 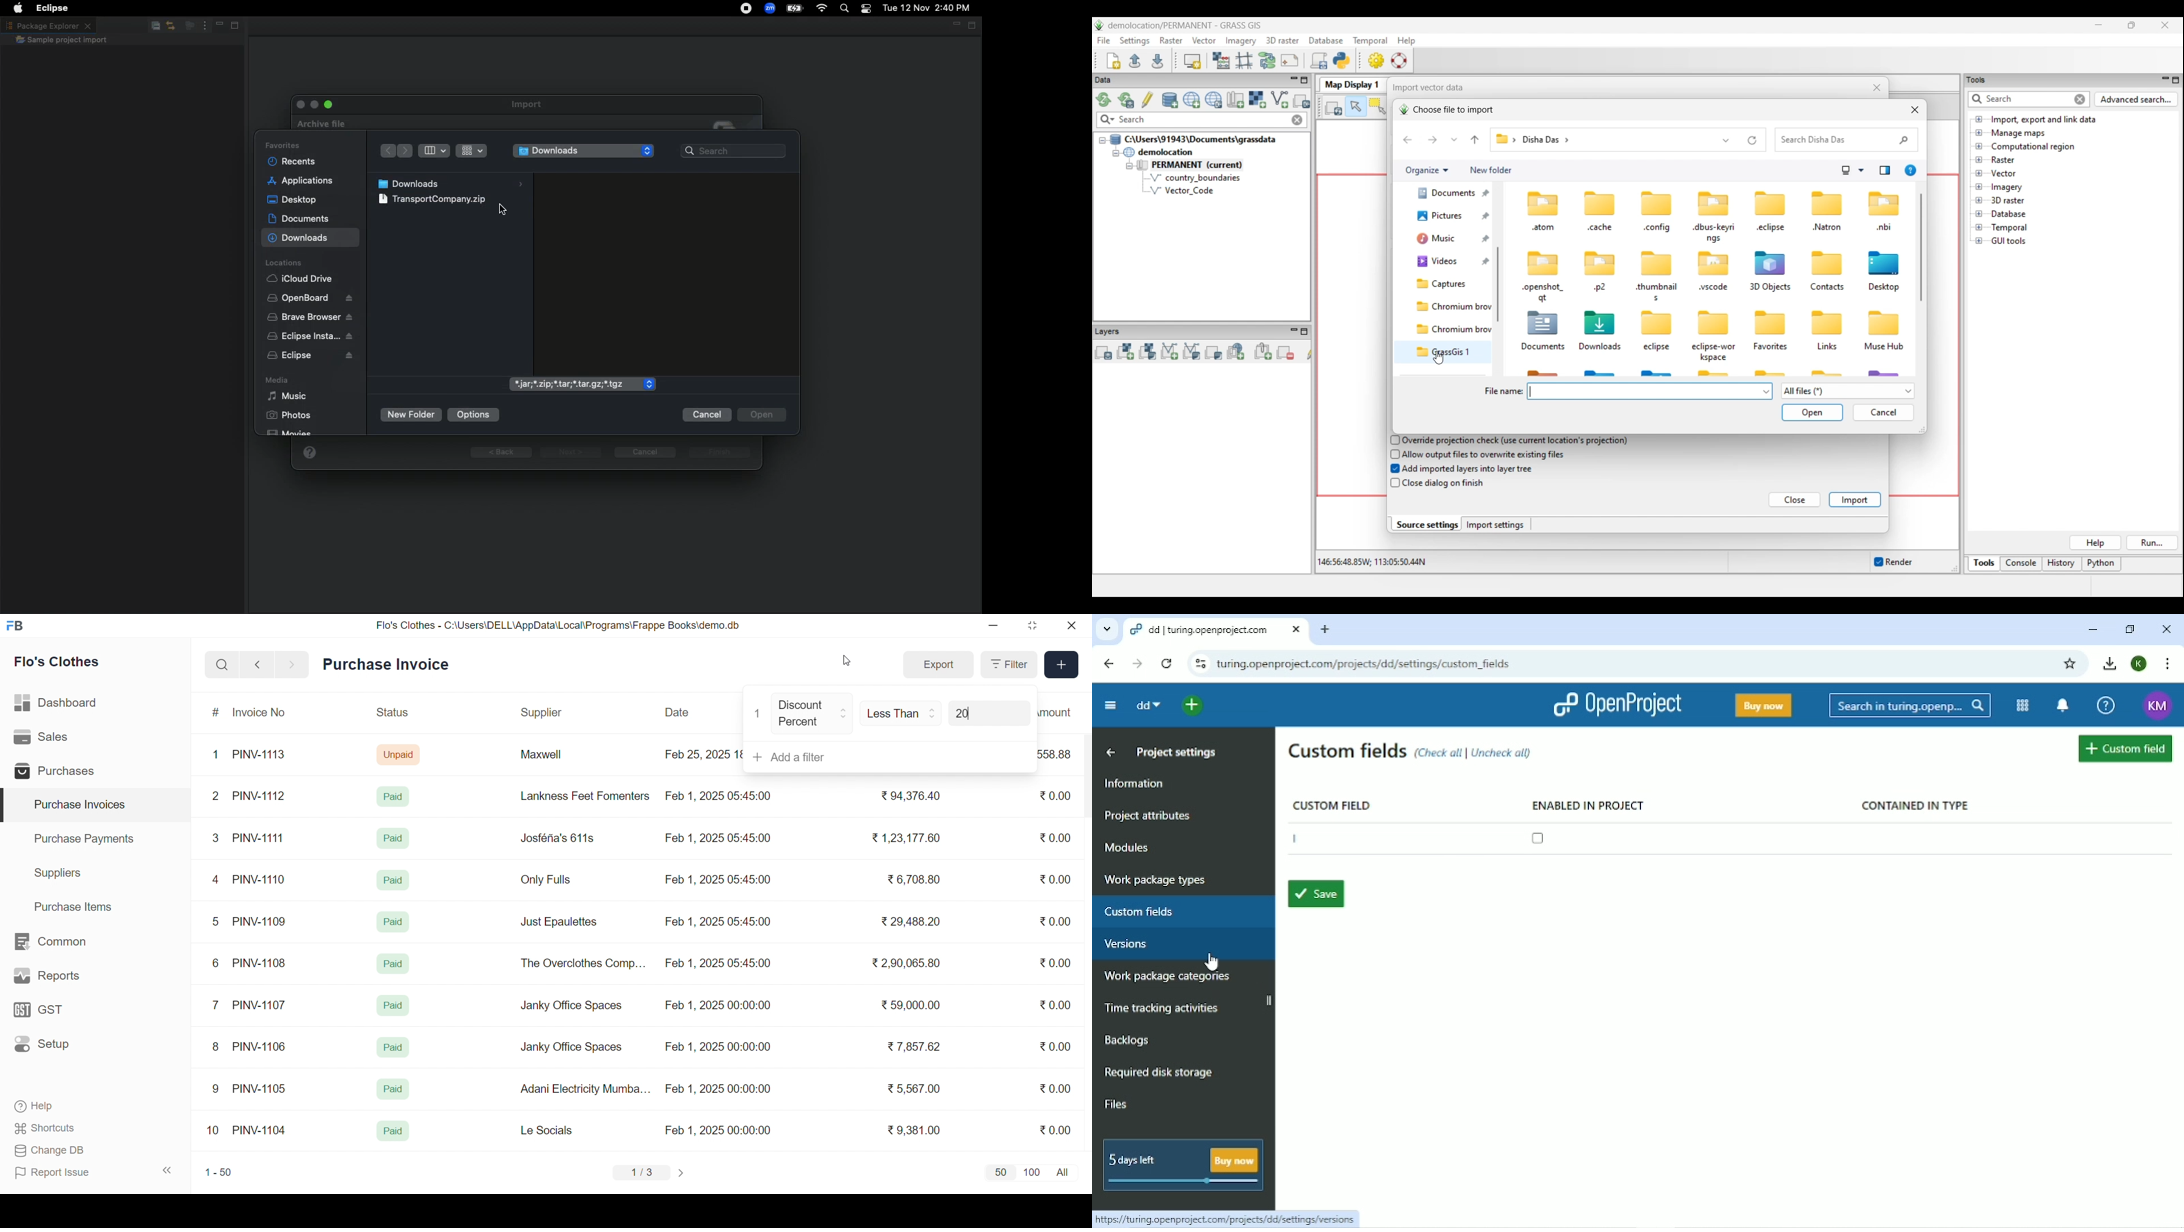 What do you see at coordinates (1125, 1040) in the screenshot?
I see `Backlogs` at bounding box center [1125, 1040].